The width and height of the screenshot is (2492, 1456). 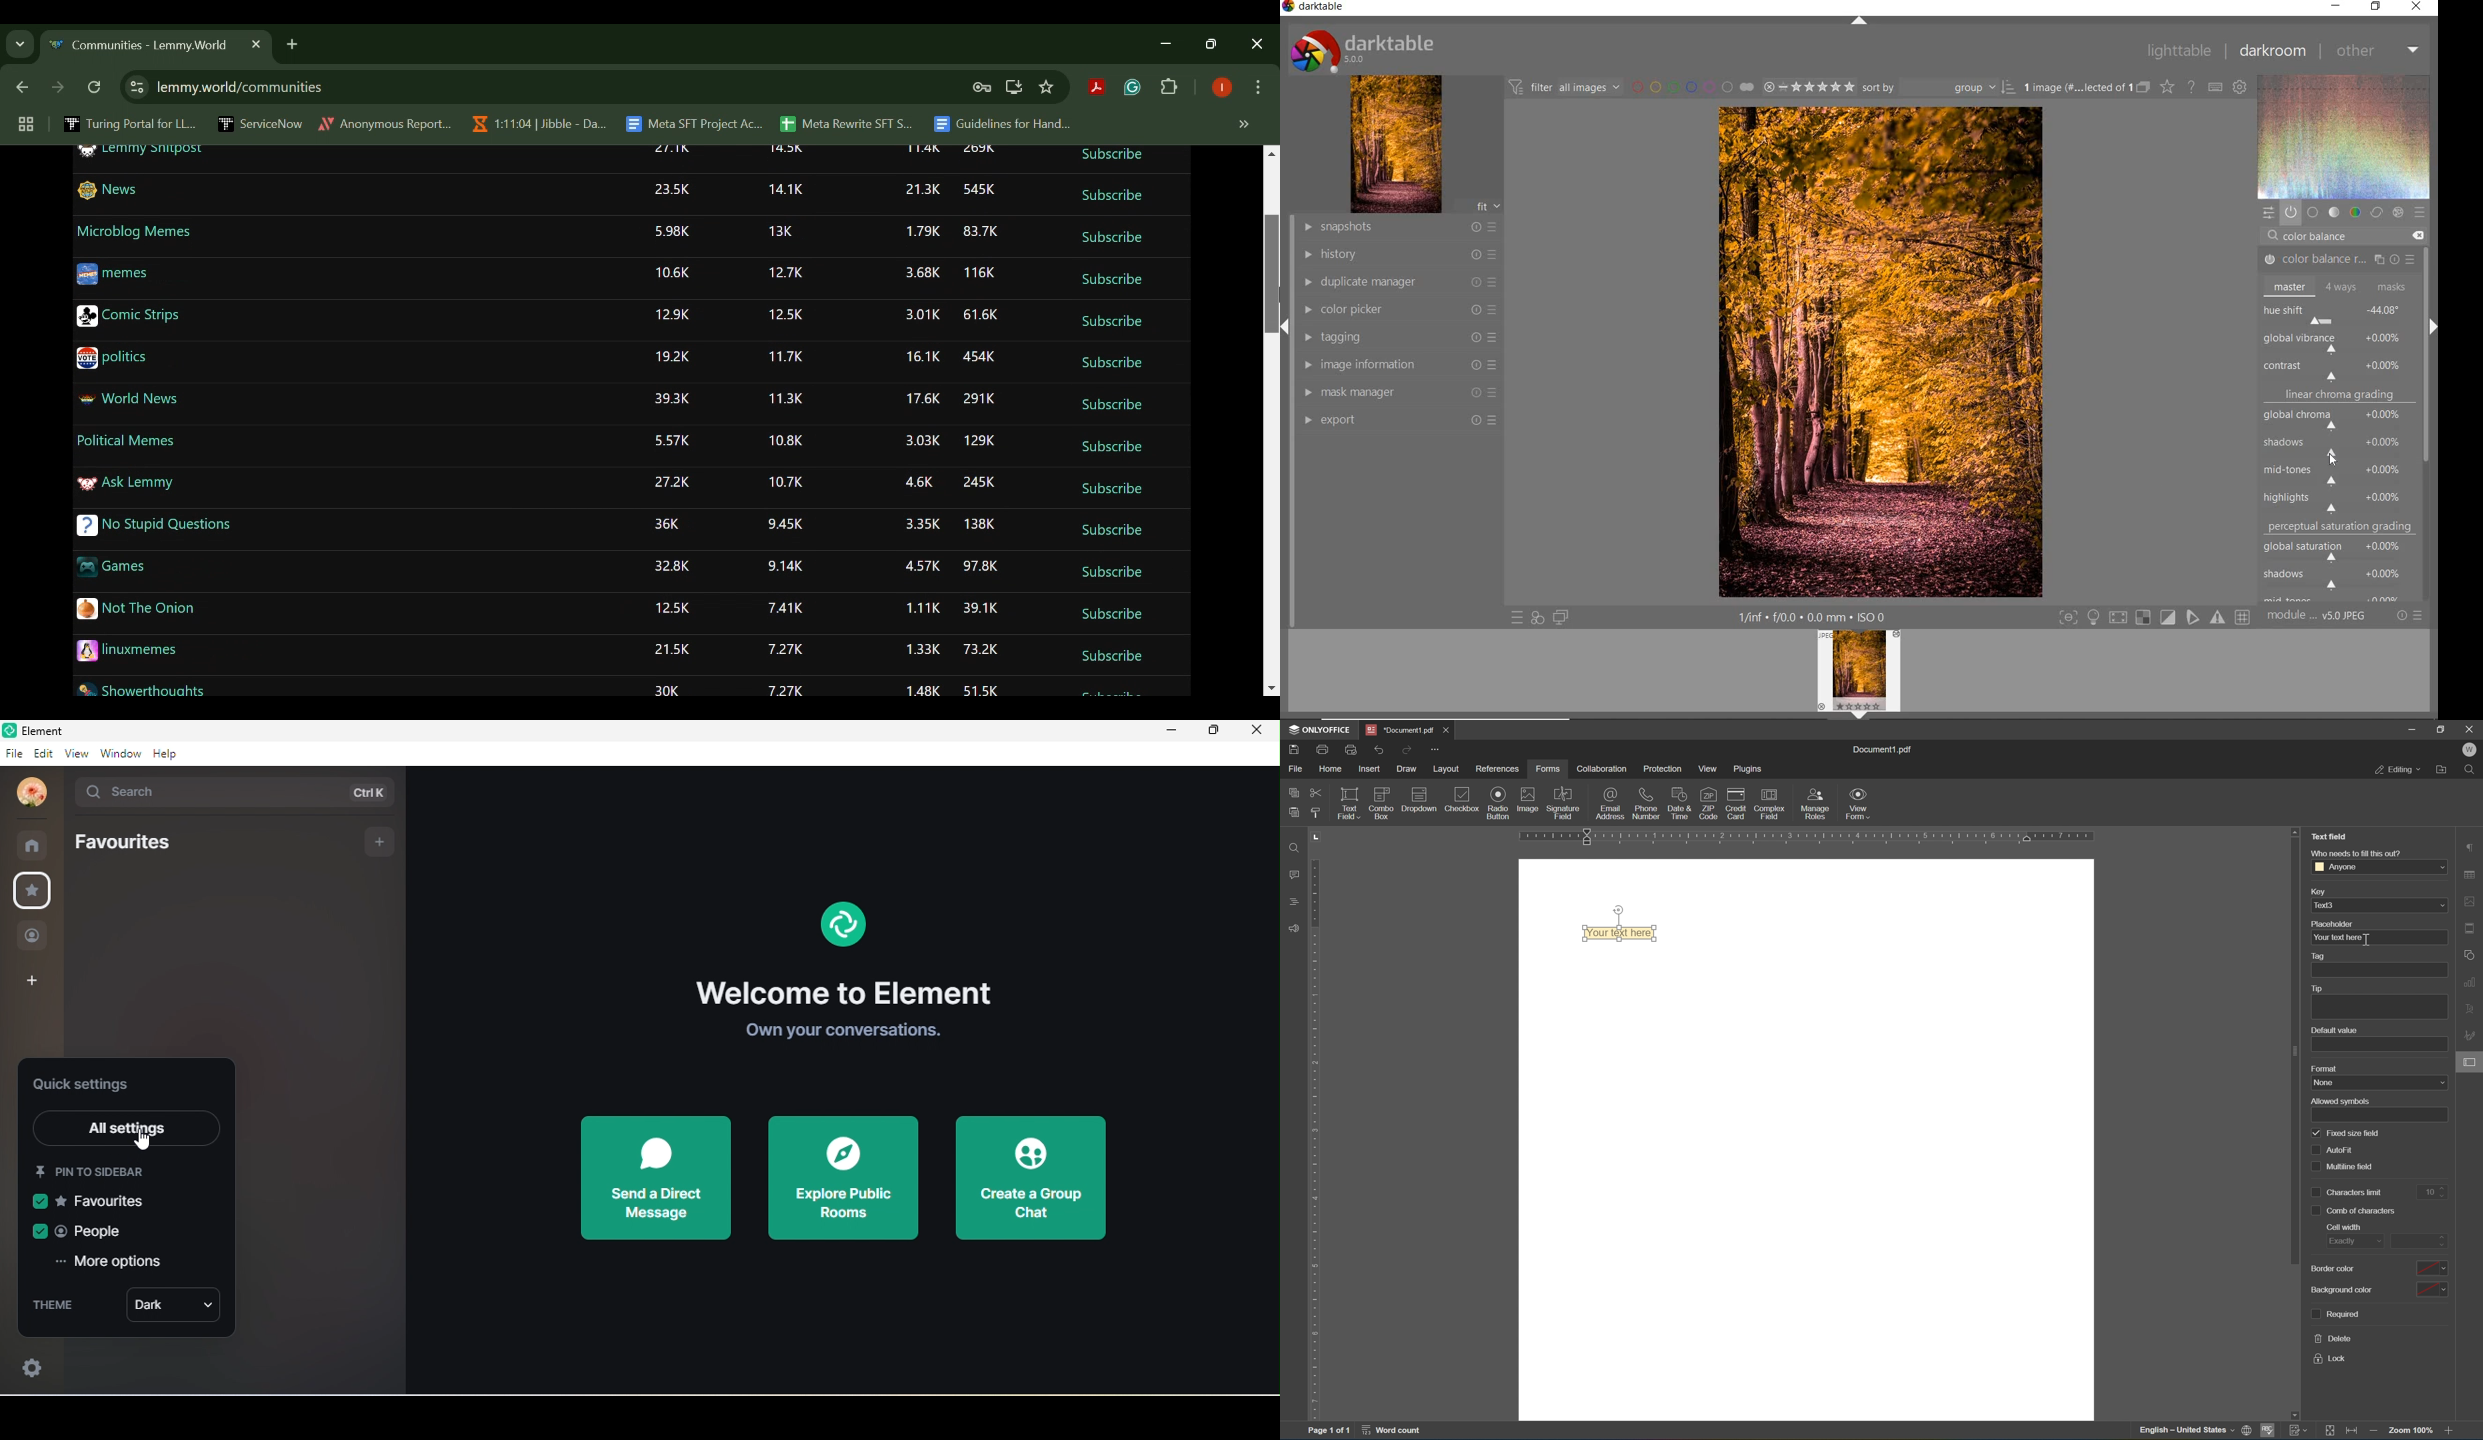 What do you see at coordinates (1939, 88) in the screenshot?
I see `sort` at bounding box center [1939, 88].